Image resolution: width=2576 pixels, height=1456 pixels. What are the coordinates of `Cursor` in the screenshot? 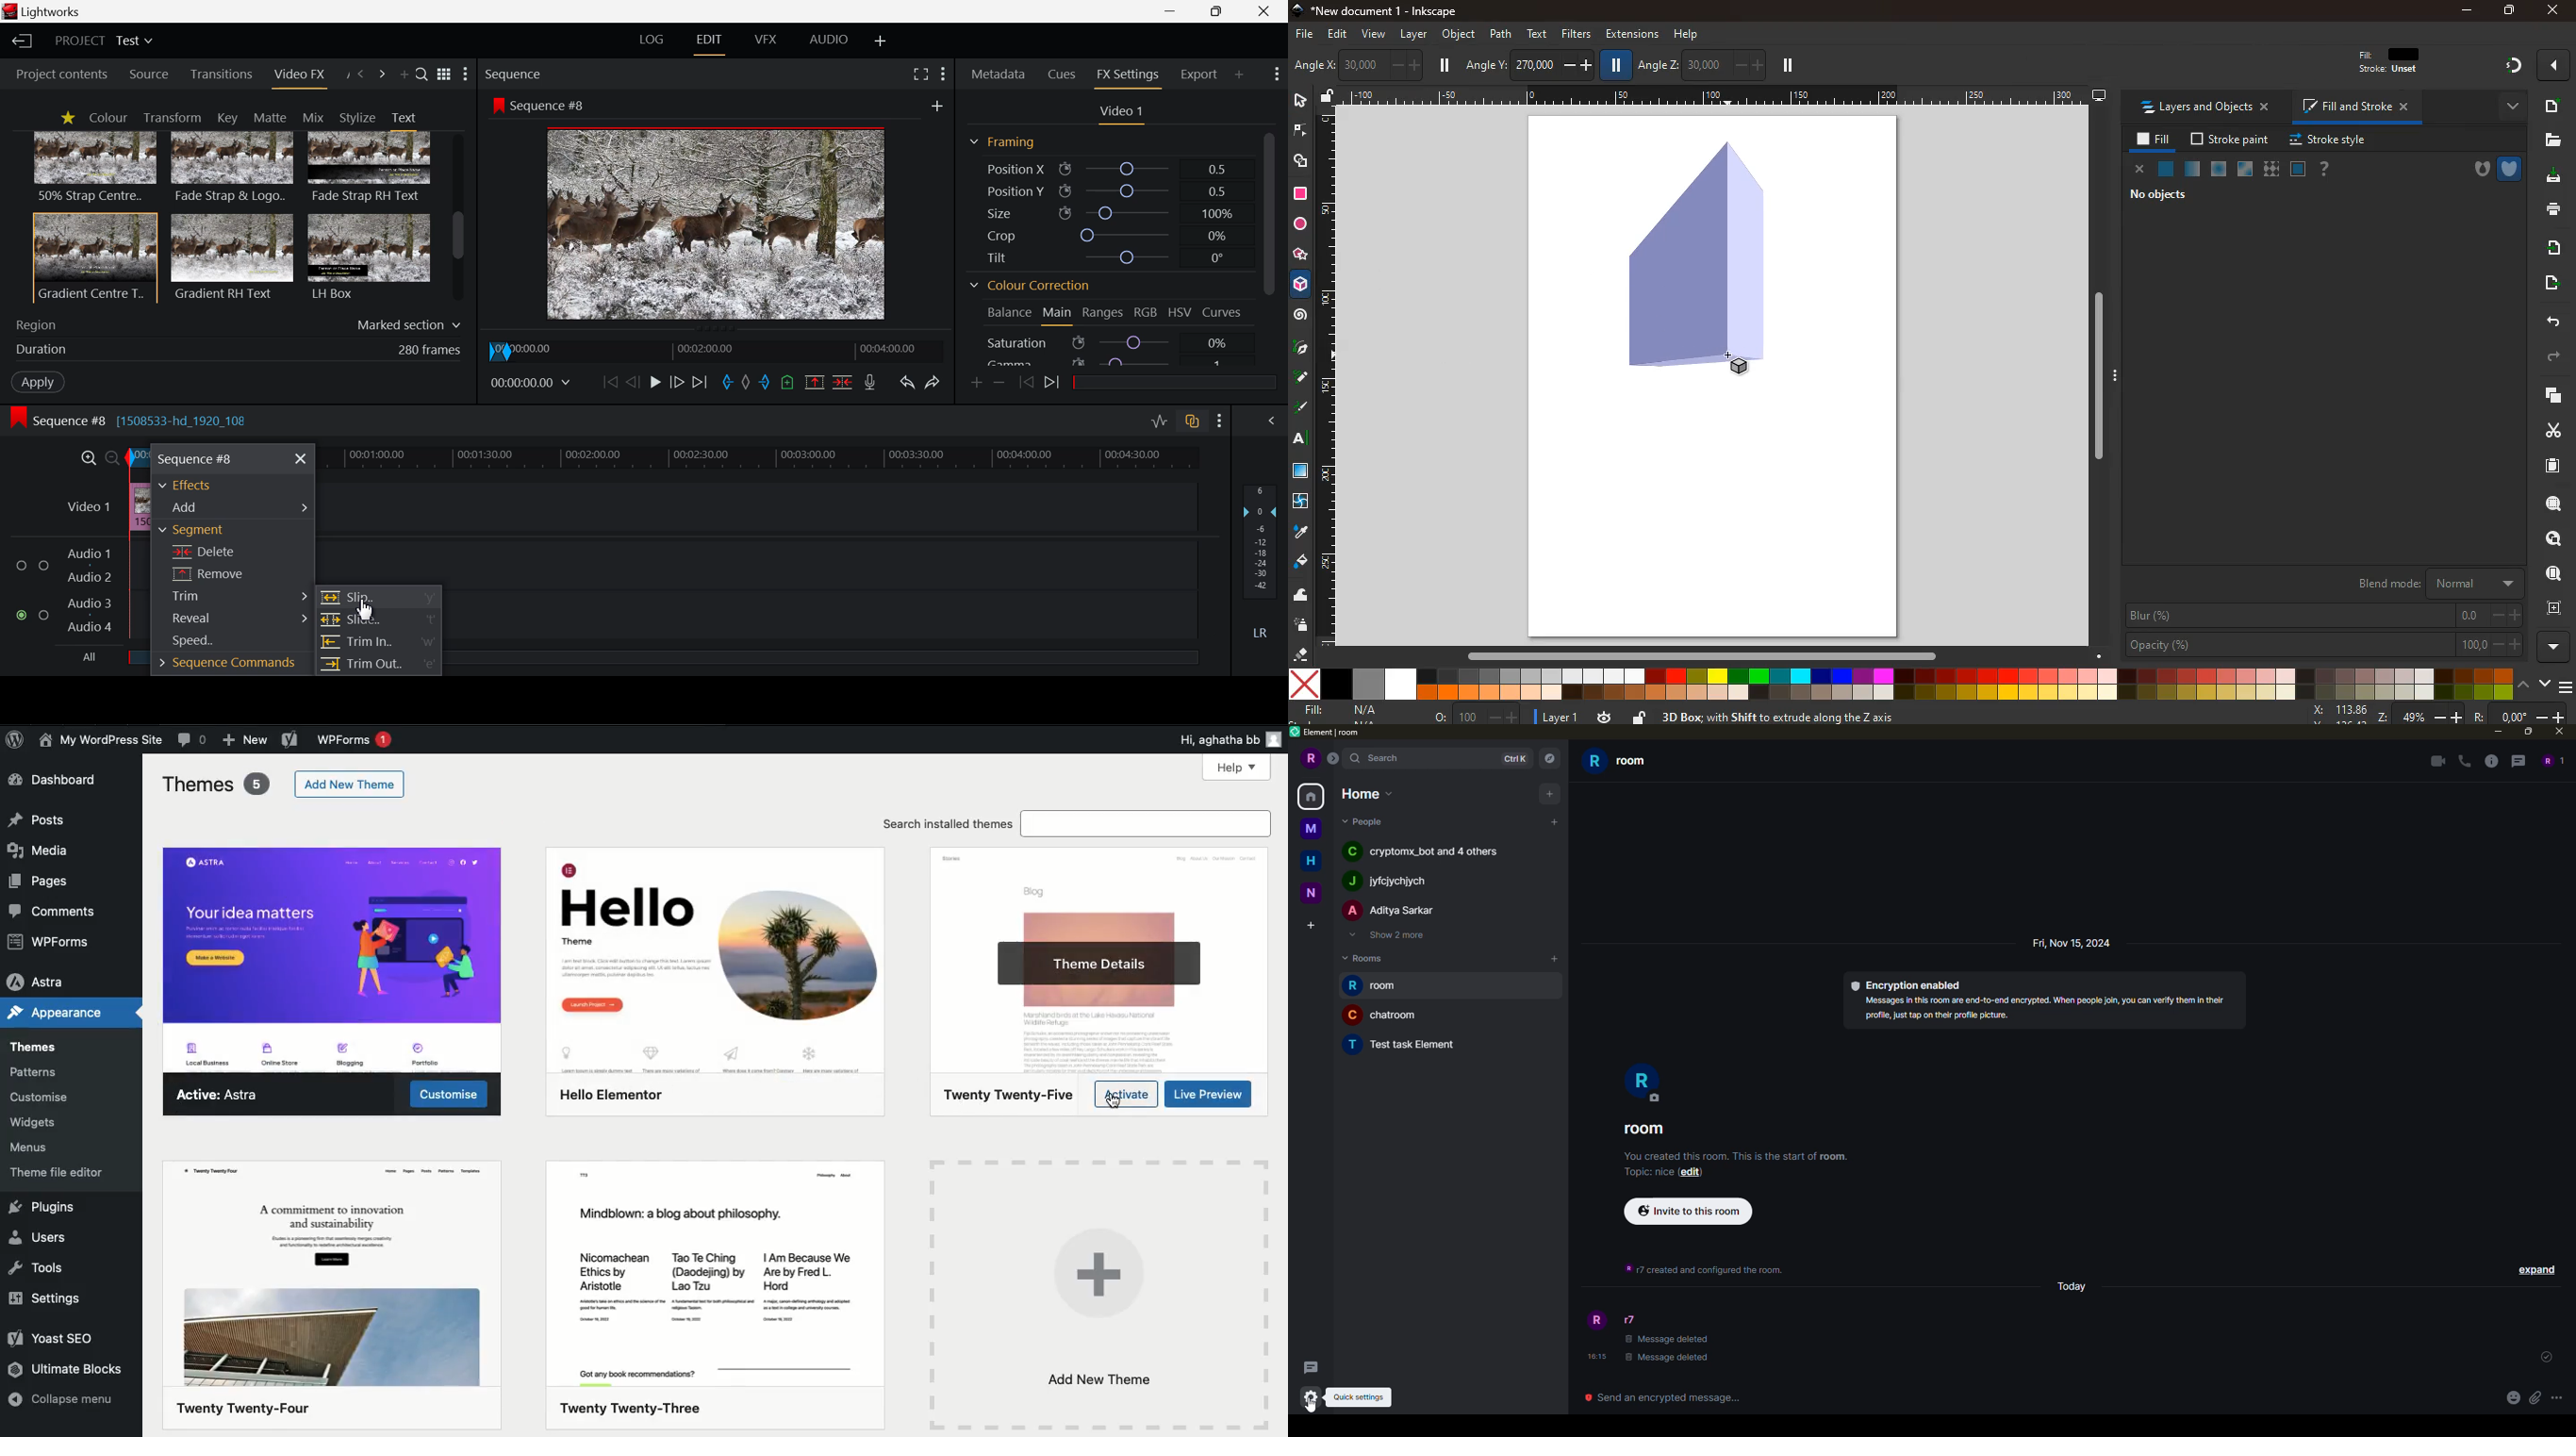 It's located at (367, 611).